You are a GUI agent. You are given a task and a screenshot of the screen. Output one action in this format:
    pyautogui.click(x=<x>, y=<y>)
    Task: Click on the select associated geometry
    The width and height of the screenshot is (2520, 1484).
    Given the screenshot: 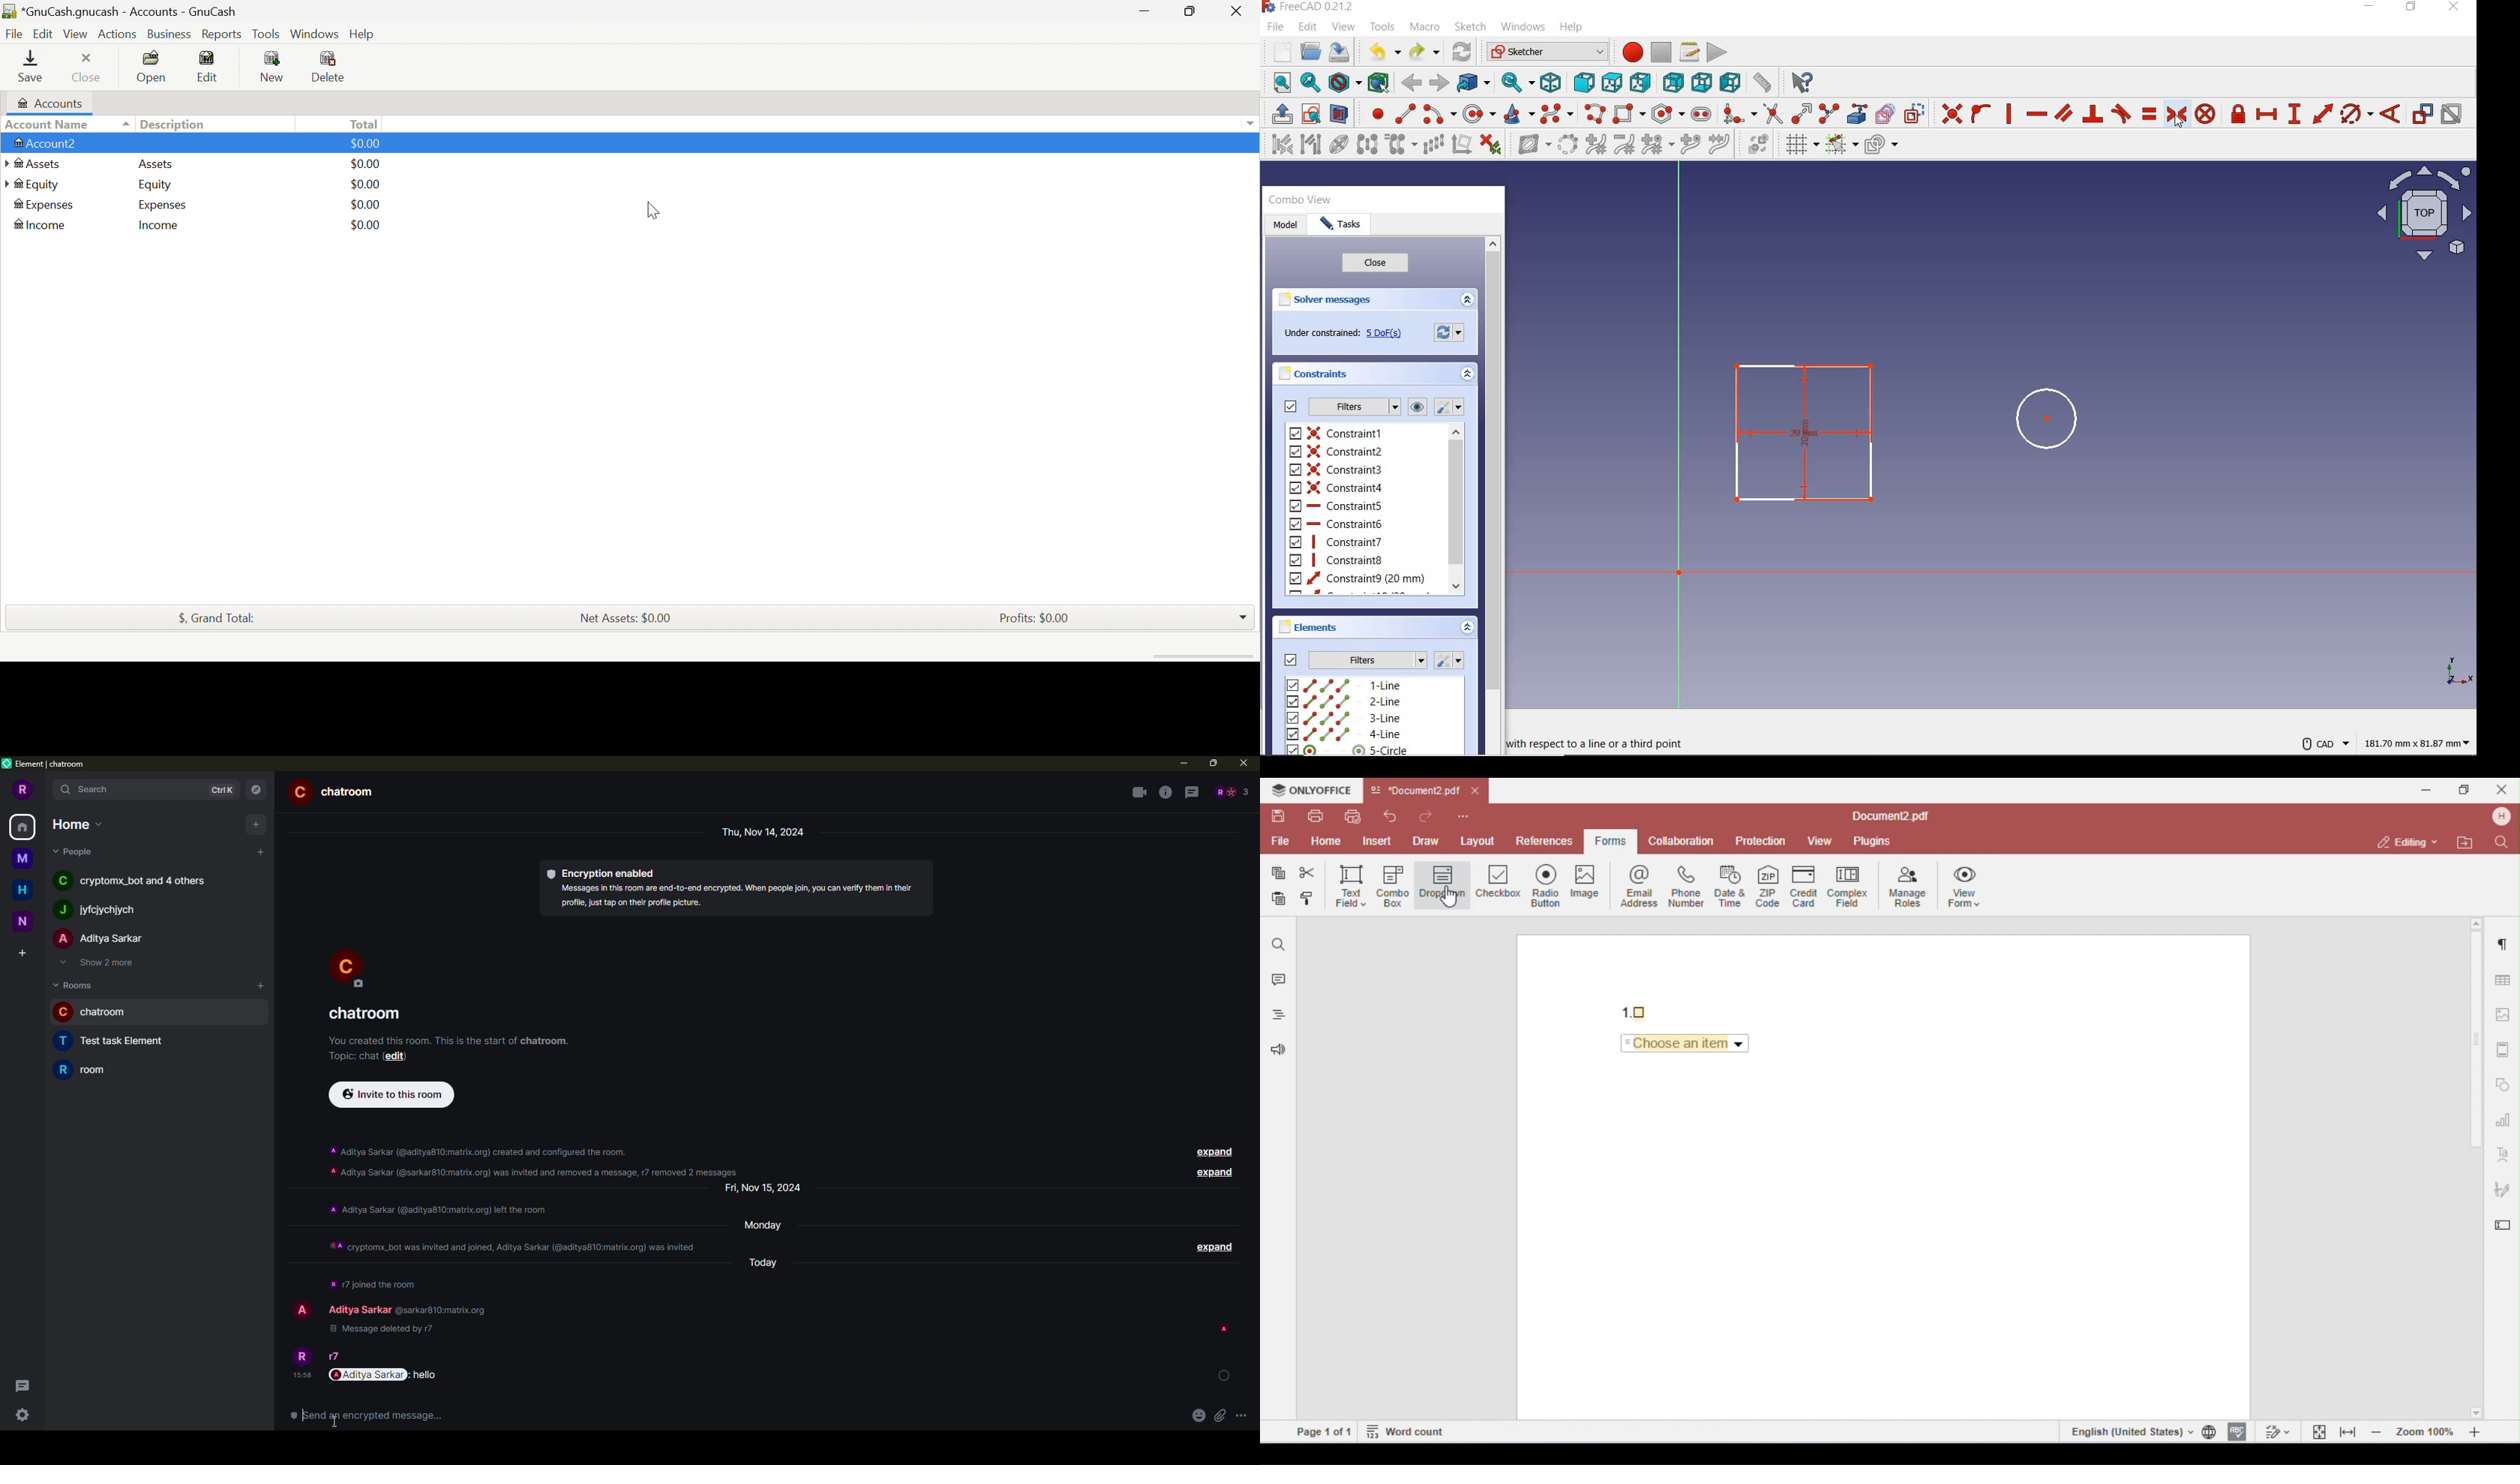 What is the action you would take?
    pyautogui.click(x=1310, y=146)
    